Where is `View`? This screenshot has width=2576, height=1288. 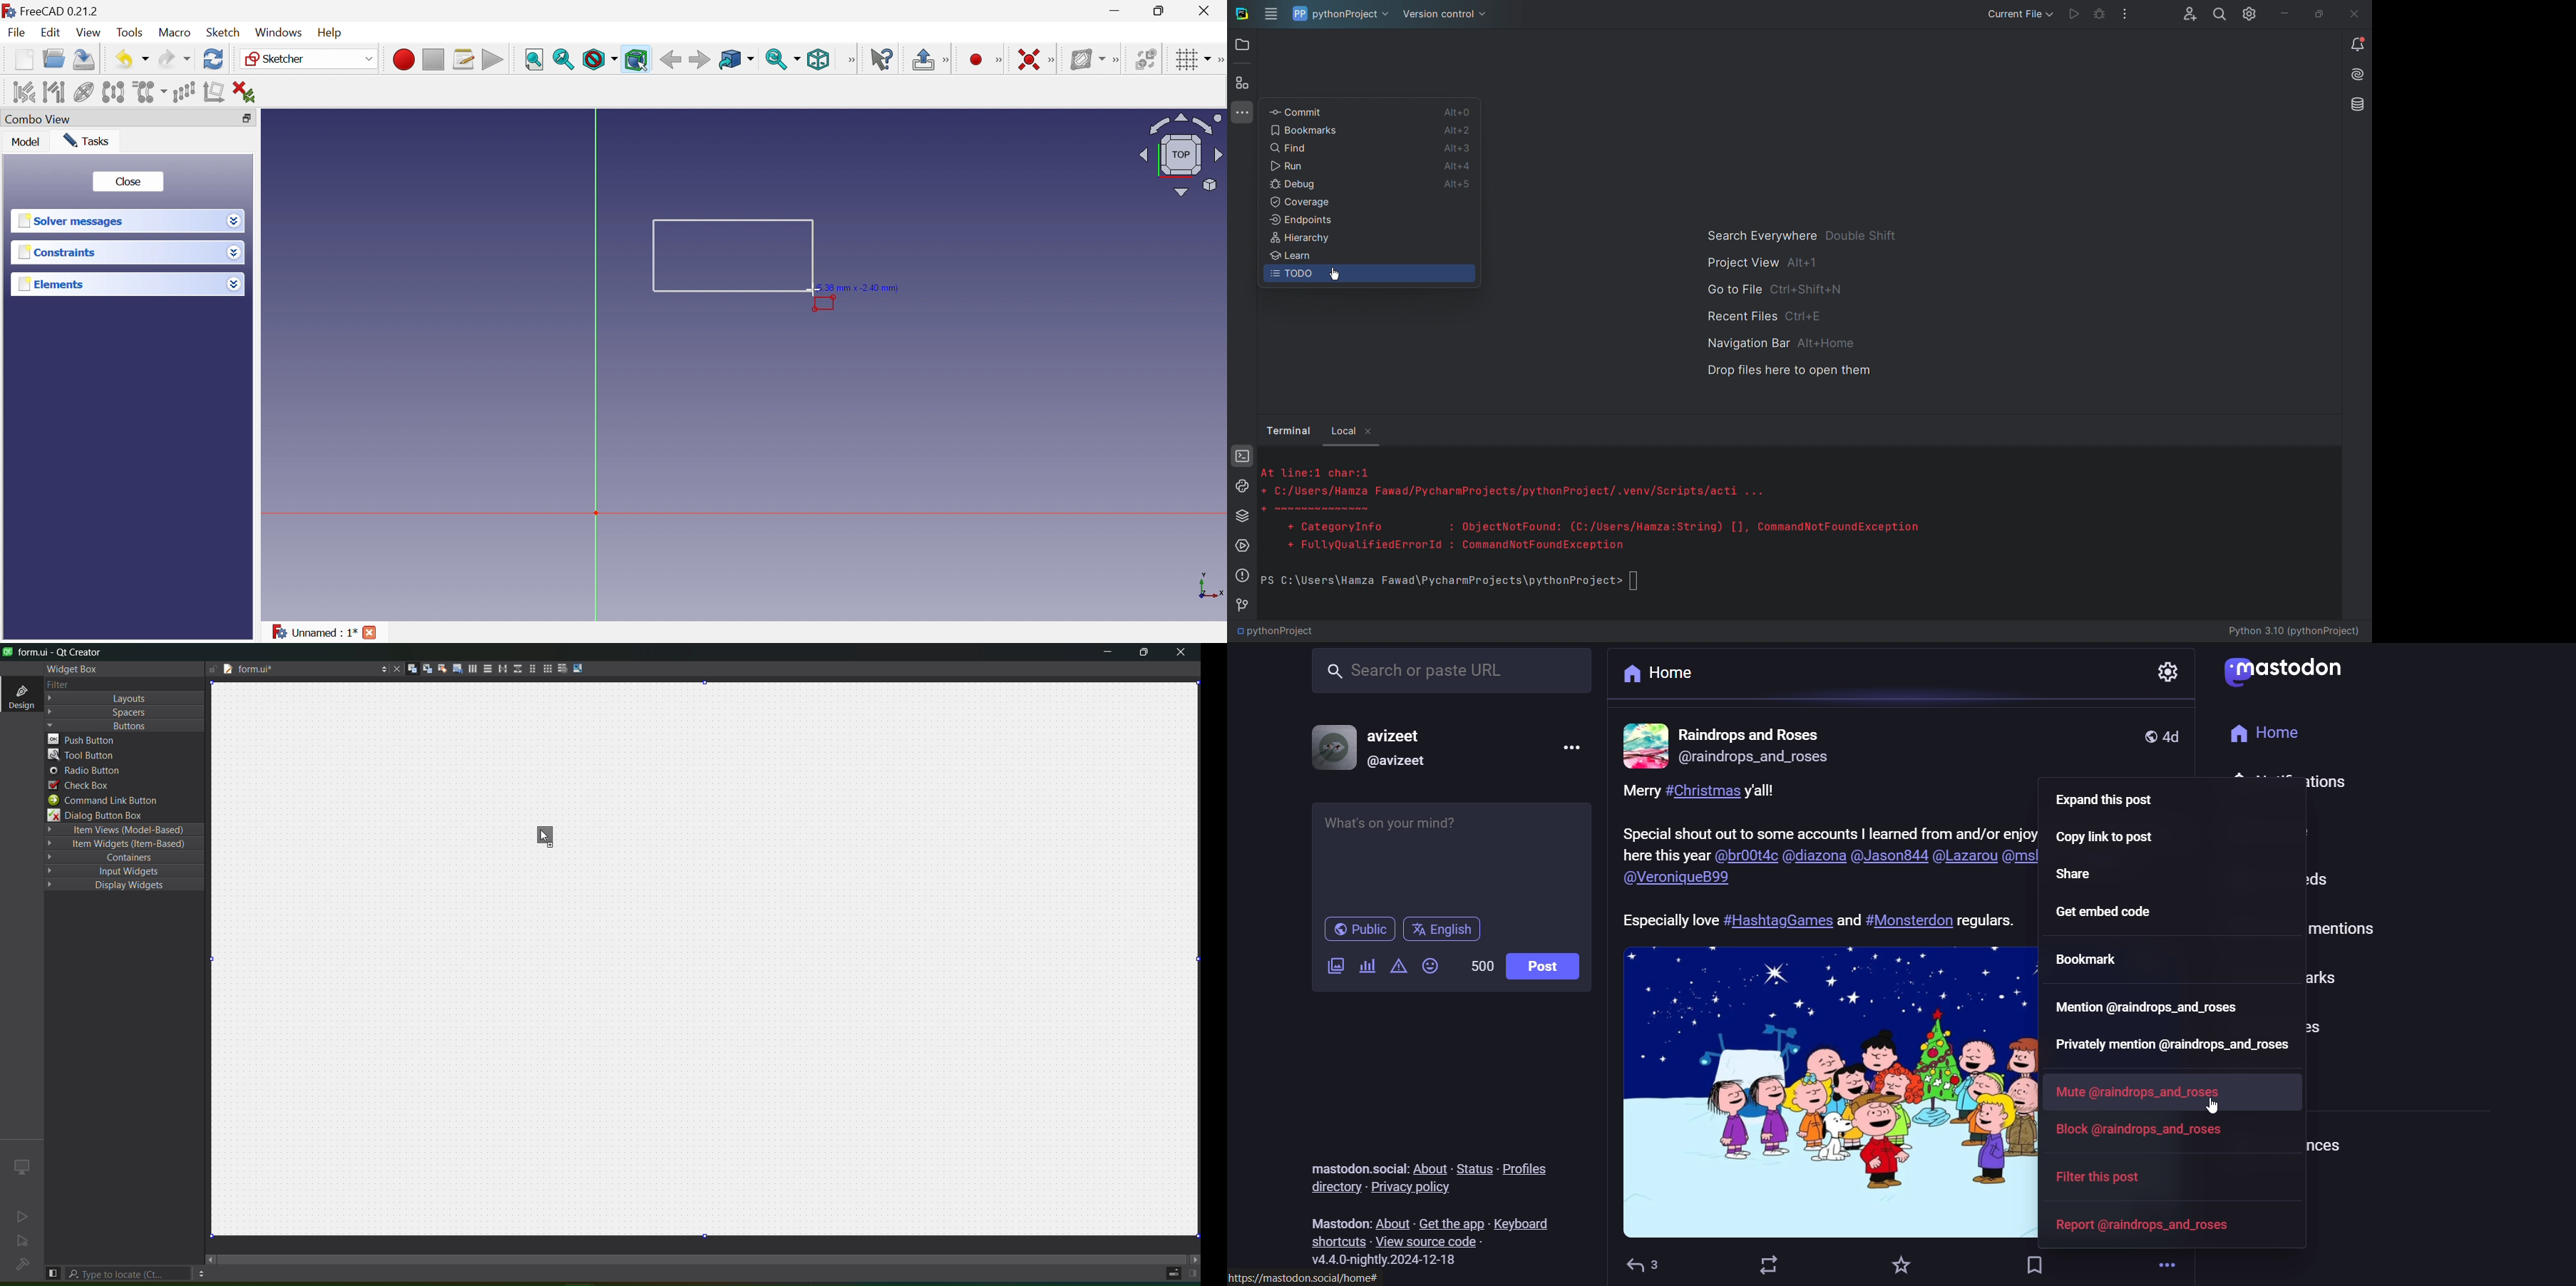 View is located at coordinates (88, 33).